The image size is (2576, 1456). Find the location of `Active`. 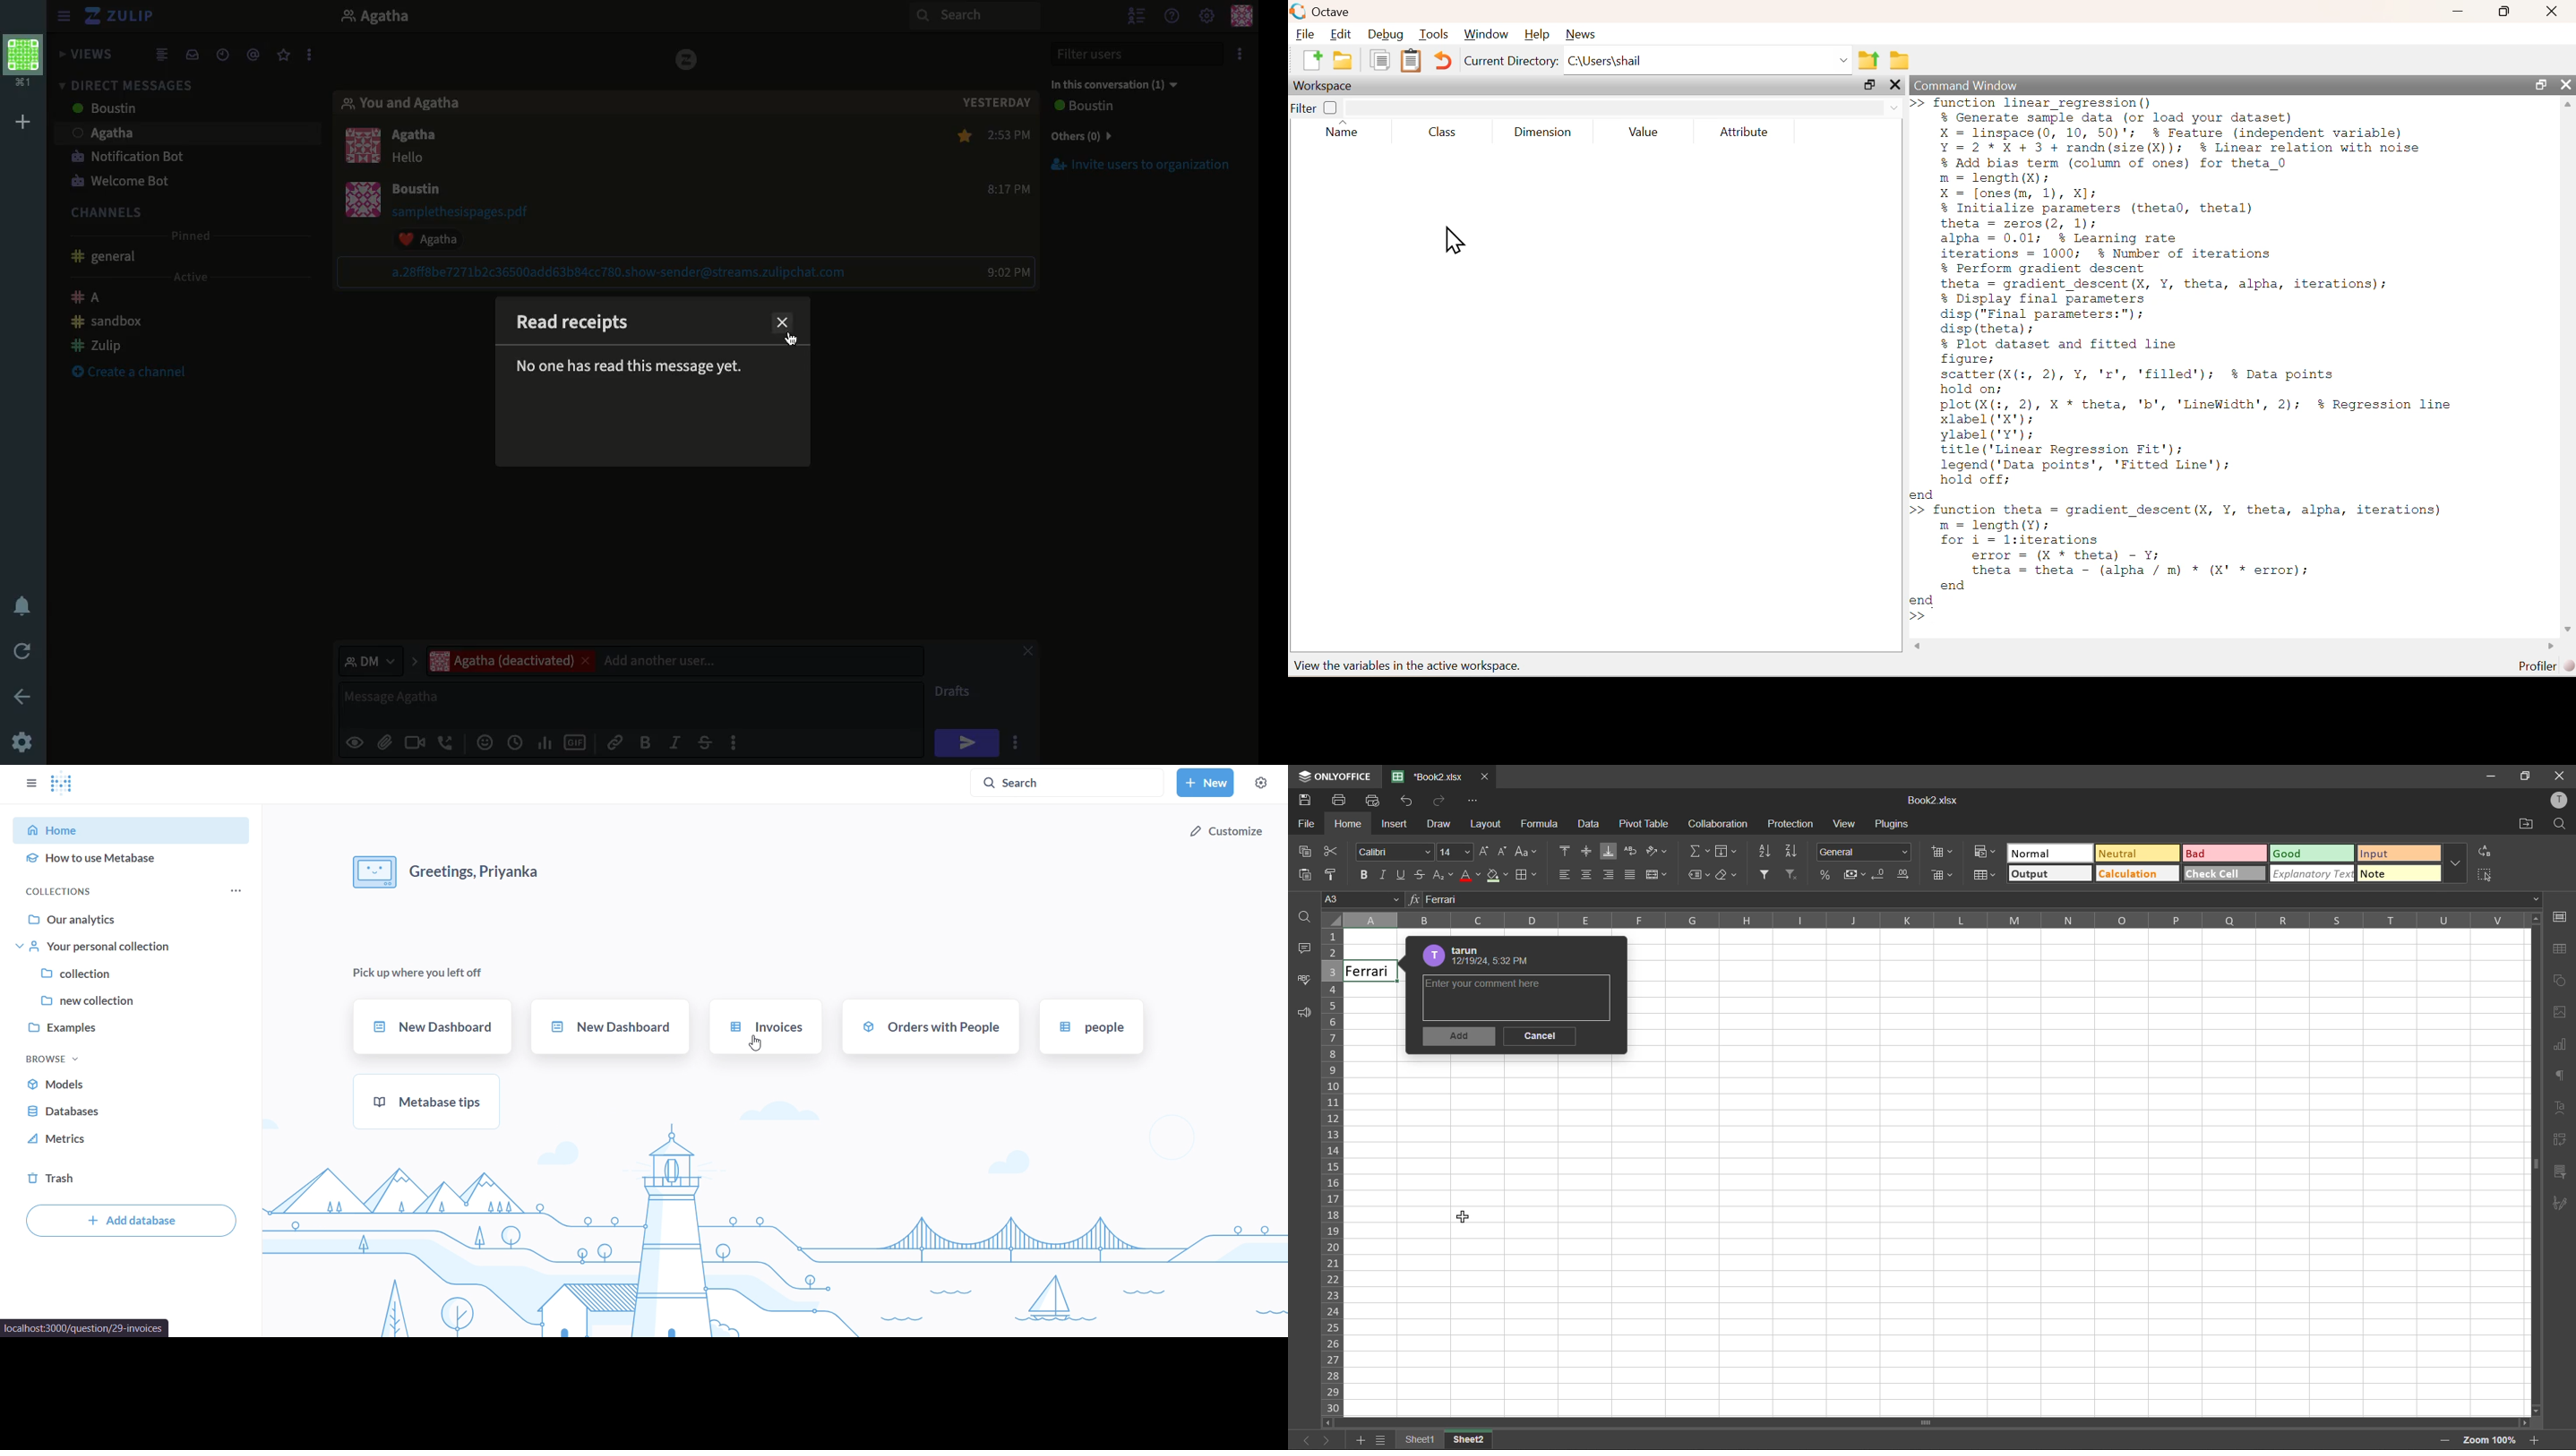

Active is located at coordinates (188, 277).